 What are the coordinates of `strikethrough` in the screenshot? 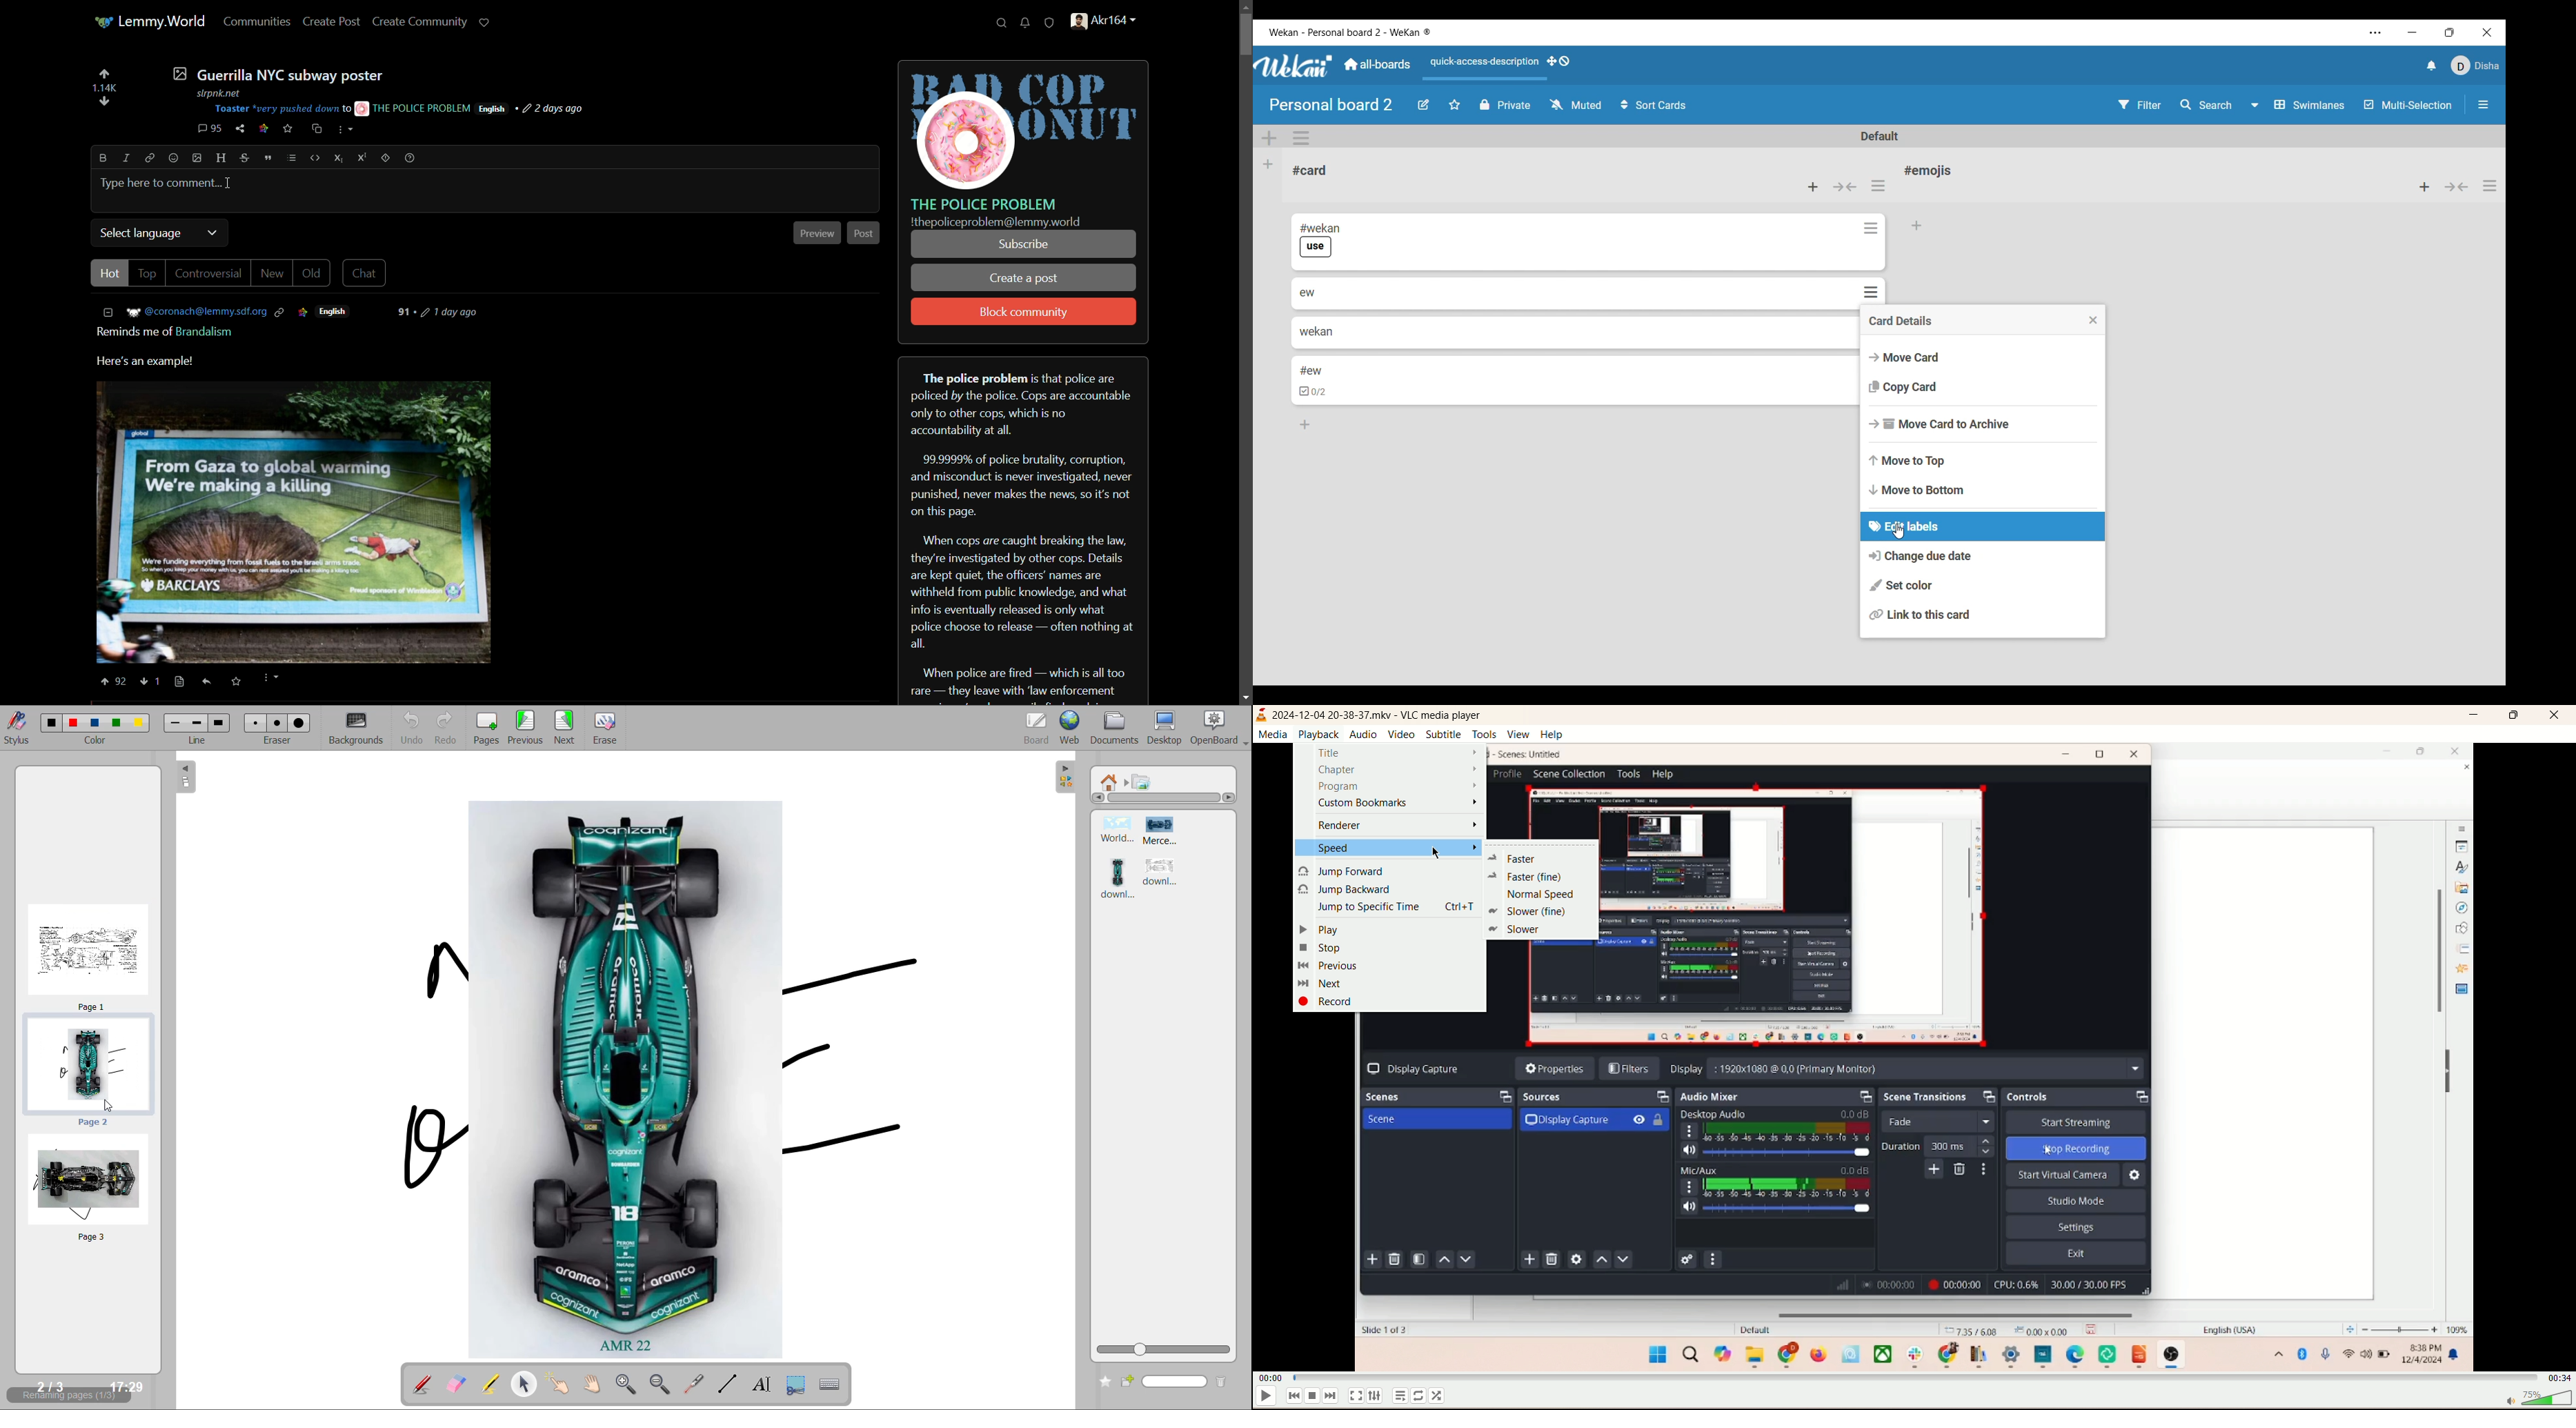 It's located at (246, 159).